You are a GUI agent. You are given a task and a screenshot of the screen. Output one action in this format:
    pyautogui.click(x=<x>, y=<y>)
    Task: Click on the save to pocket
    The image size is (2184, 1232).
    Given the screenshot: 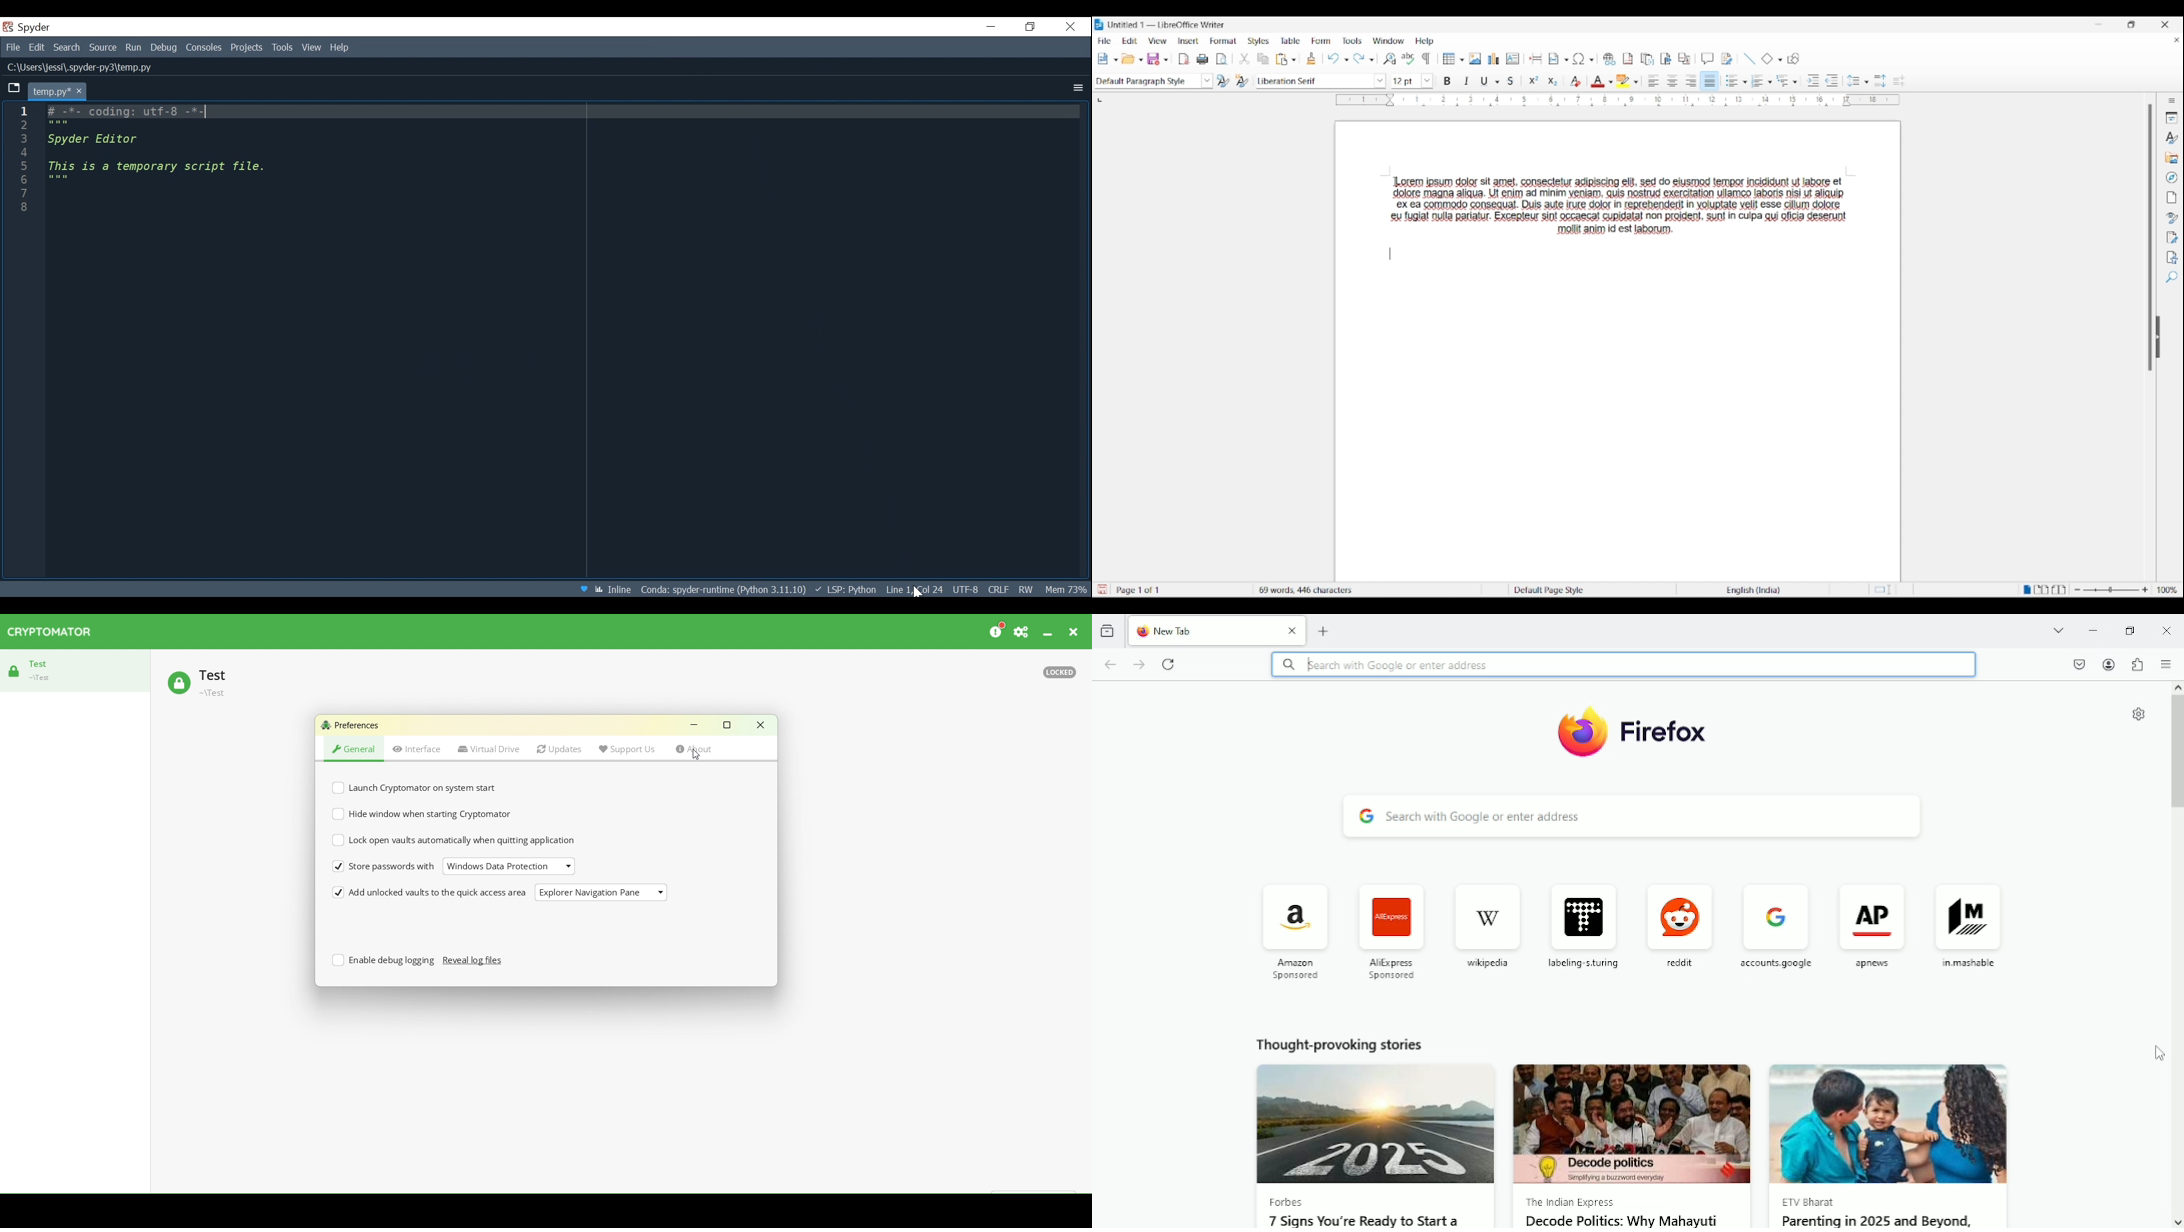 What is the action you would take?
    pyautogui.click(x=2076, y=664)
    